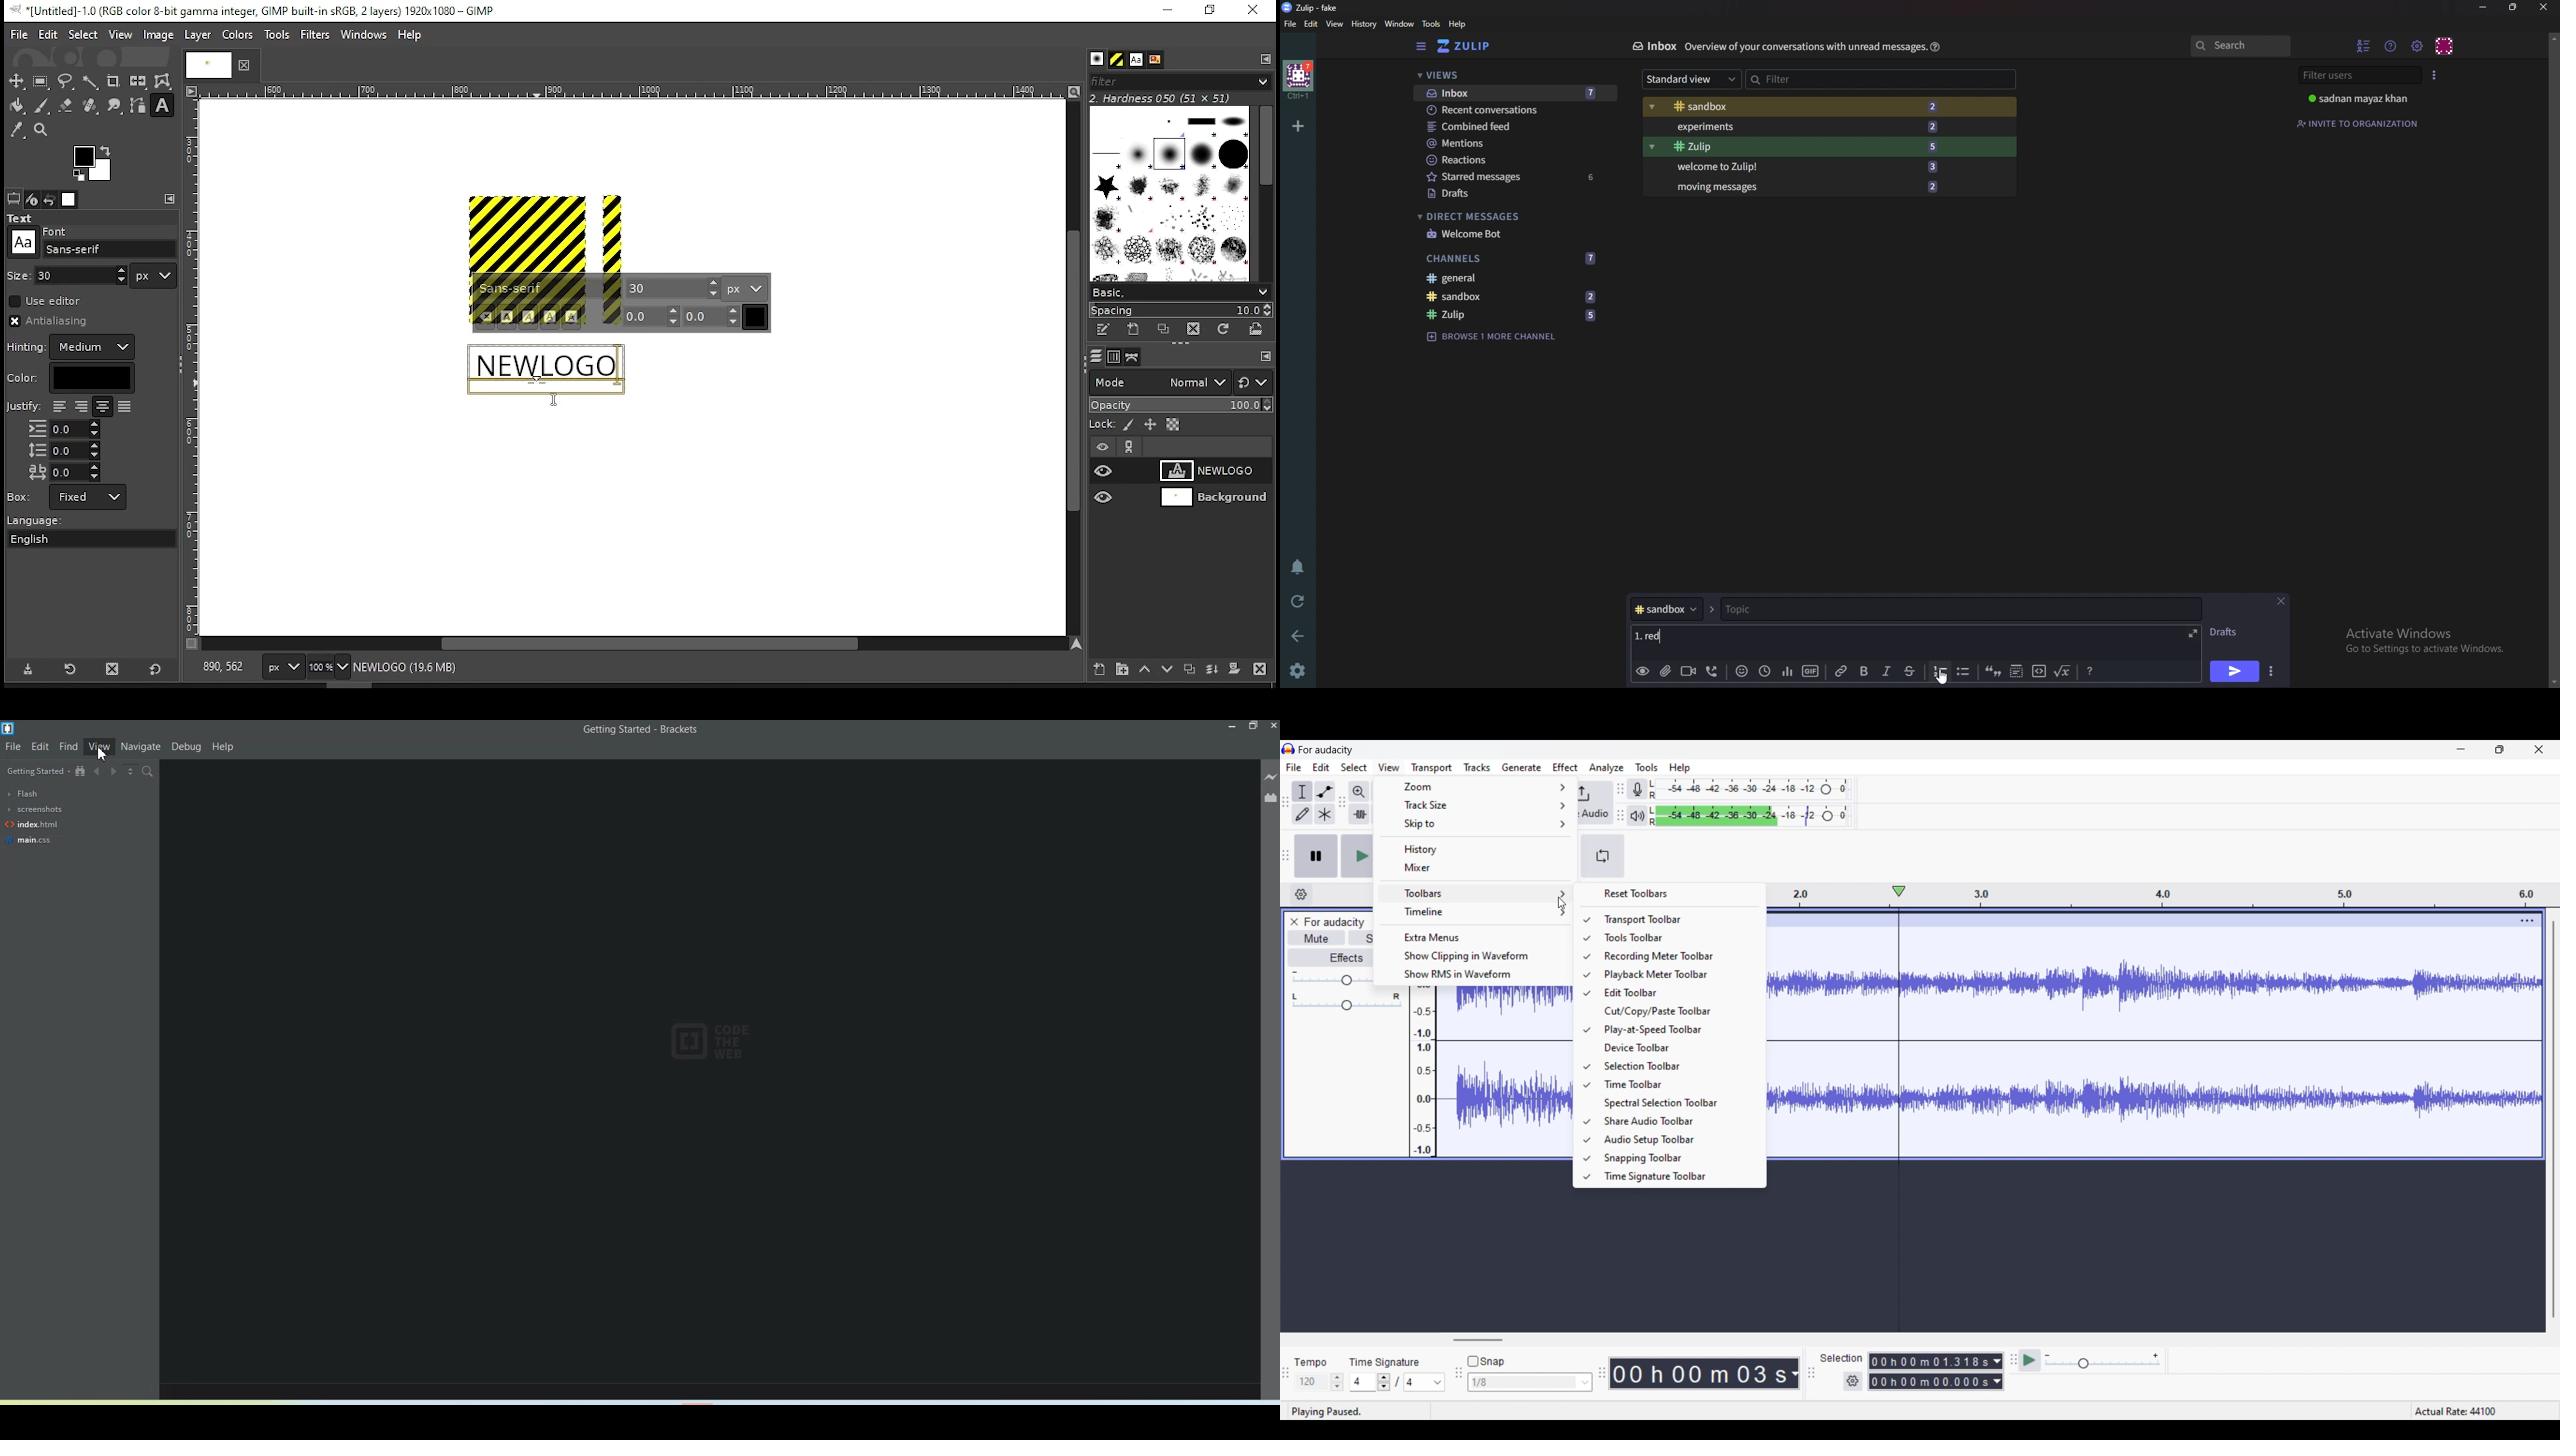  What do you see at coordinates (2484, 7) in the screenshot?
I see `Minimize` at bounding box center [2484, 7].